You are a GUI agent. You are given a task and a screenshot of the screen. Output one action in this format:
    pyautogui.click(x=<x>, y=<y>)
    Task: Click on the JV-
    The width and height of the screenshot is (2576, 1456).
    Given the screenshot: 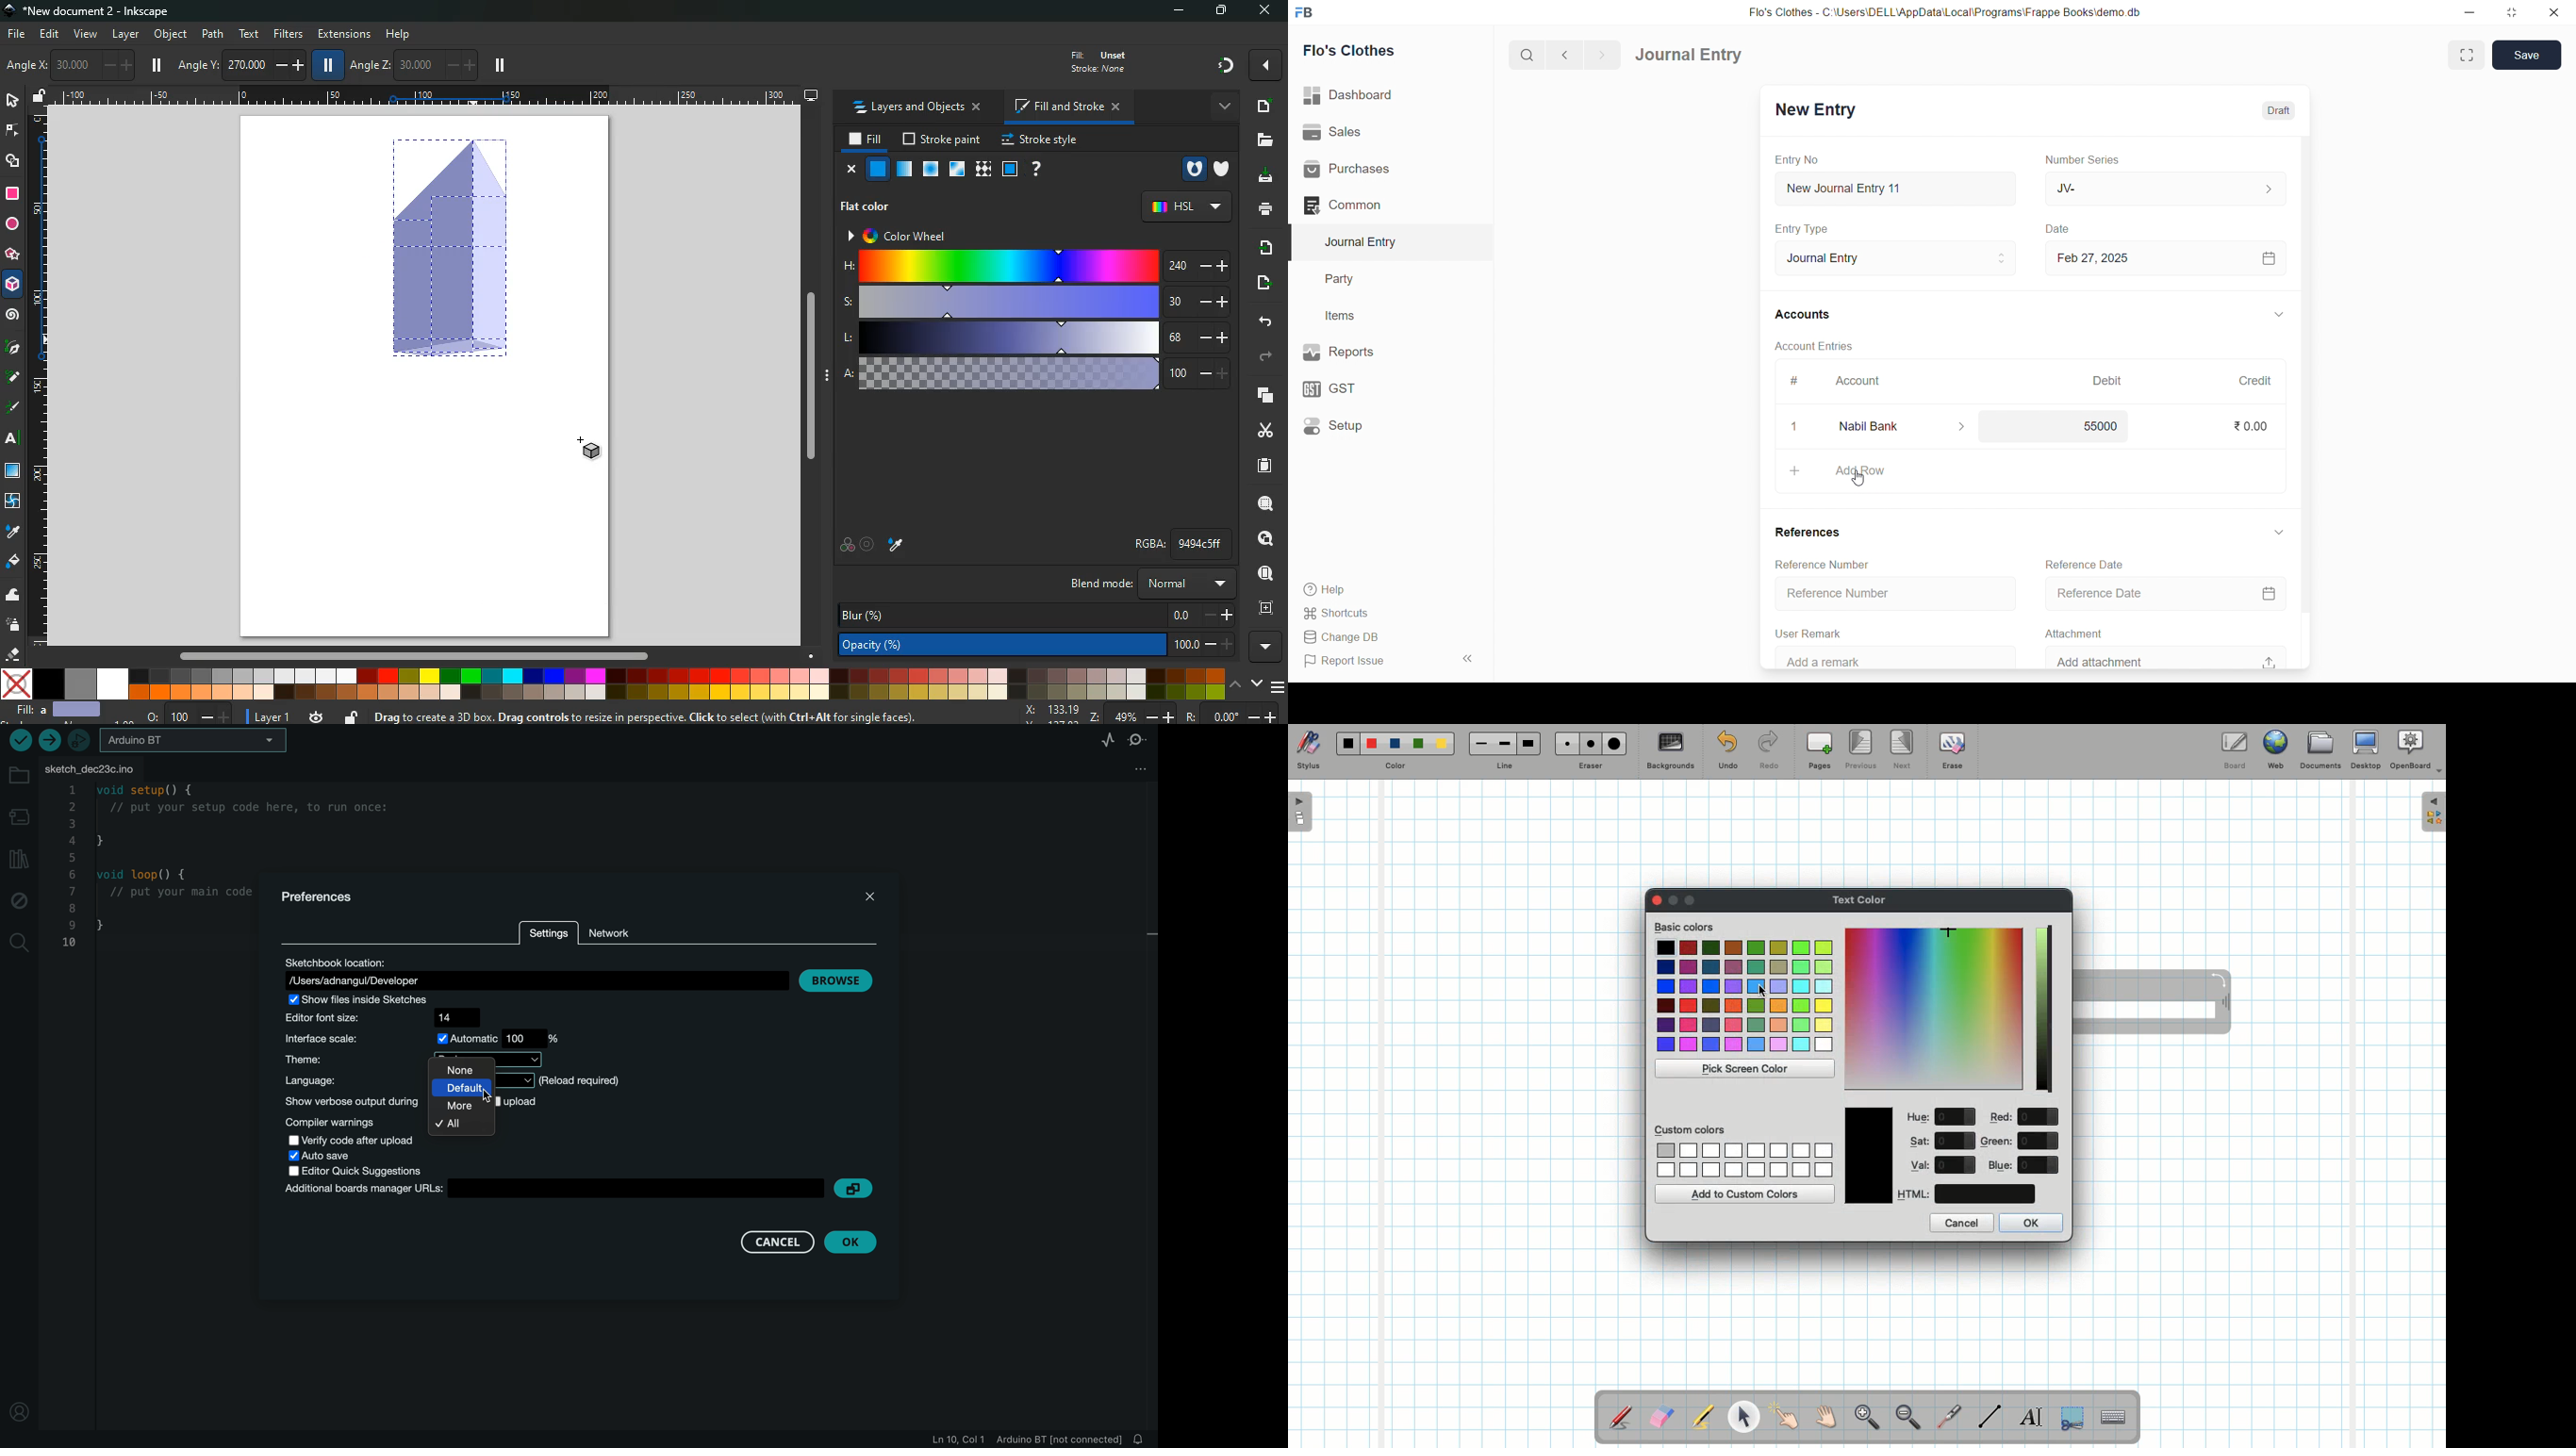 What is the action you would take?
    pyautogui.click(x=2164, y=186)
    